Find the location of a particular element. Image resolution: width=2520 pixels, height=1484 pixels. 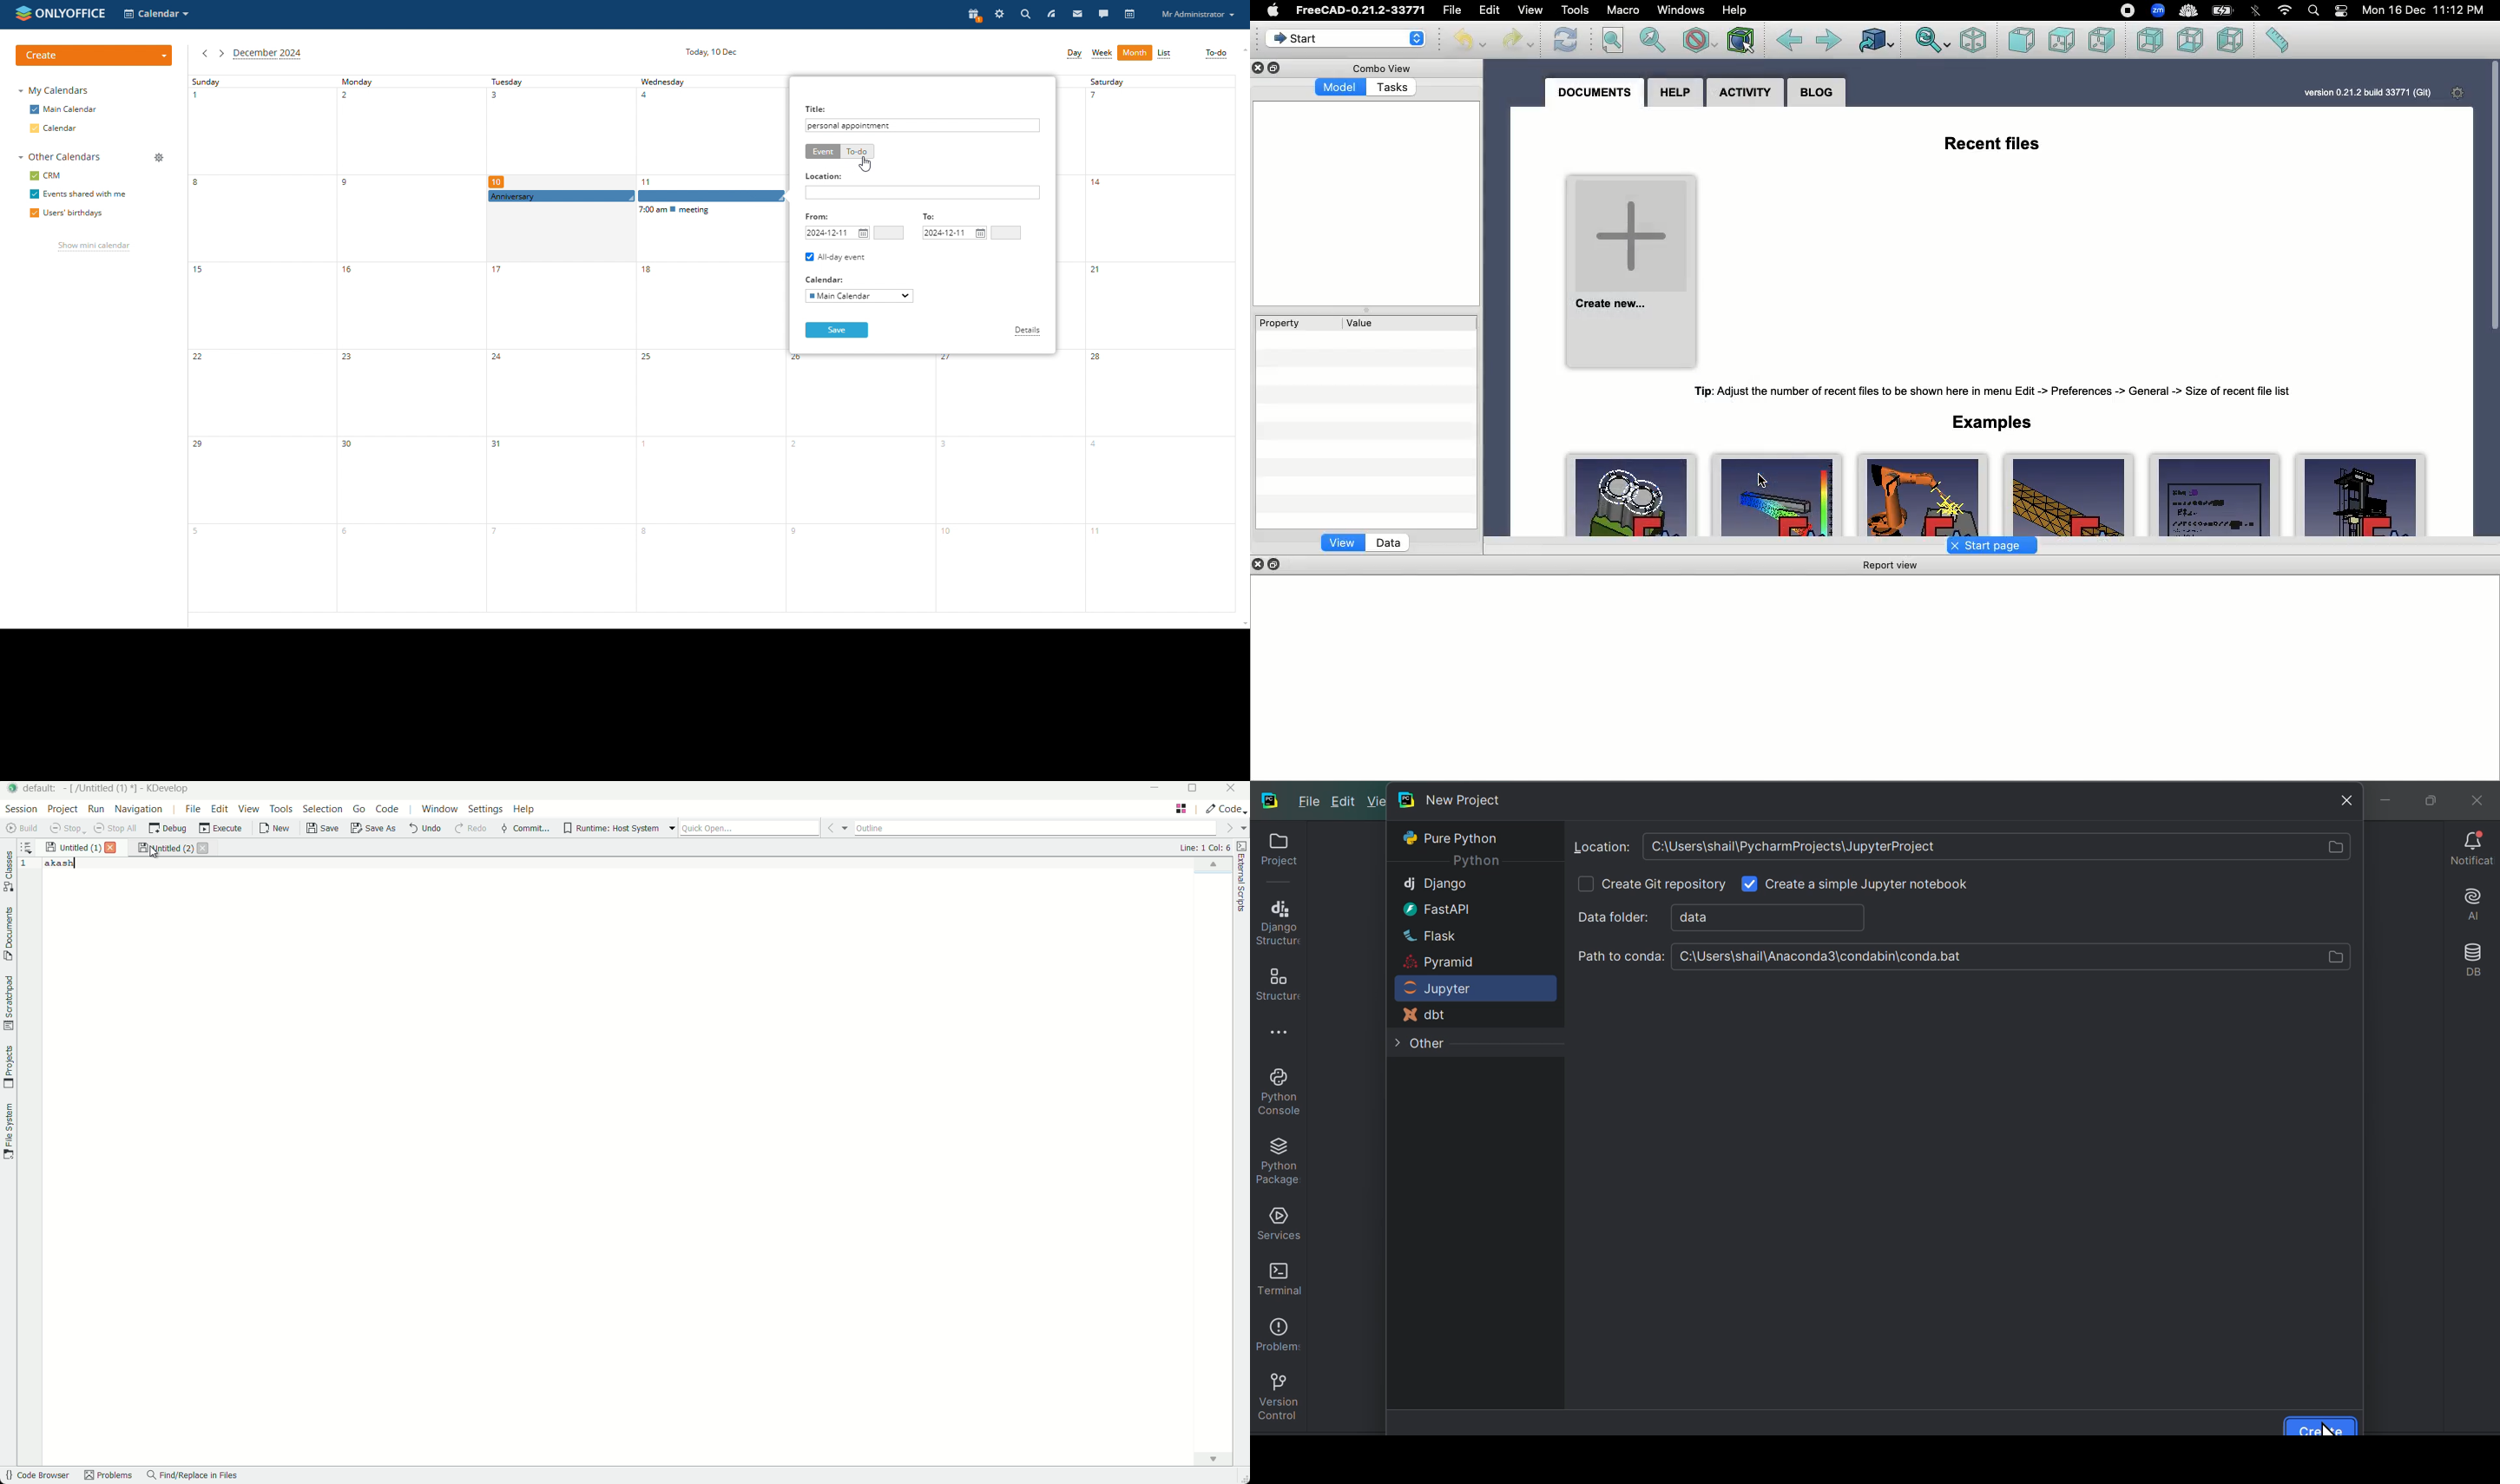

Undo is located at coordinates (1471, 42).